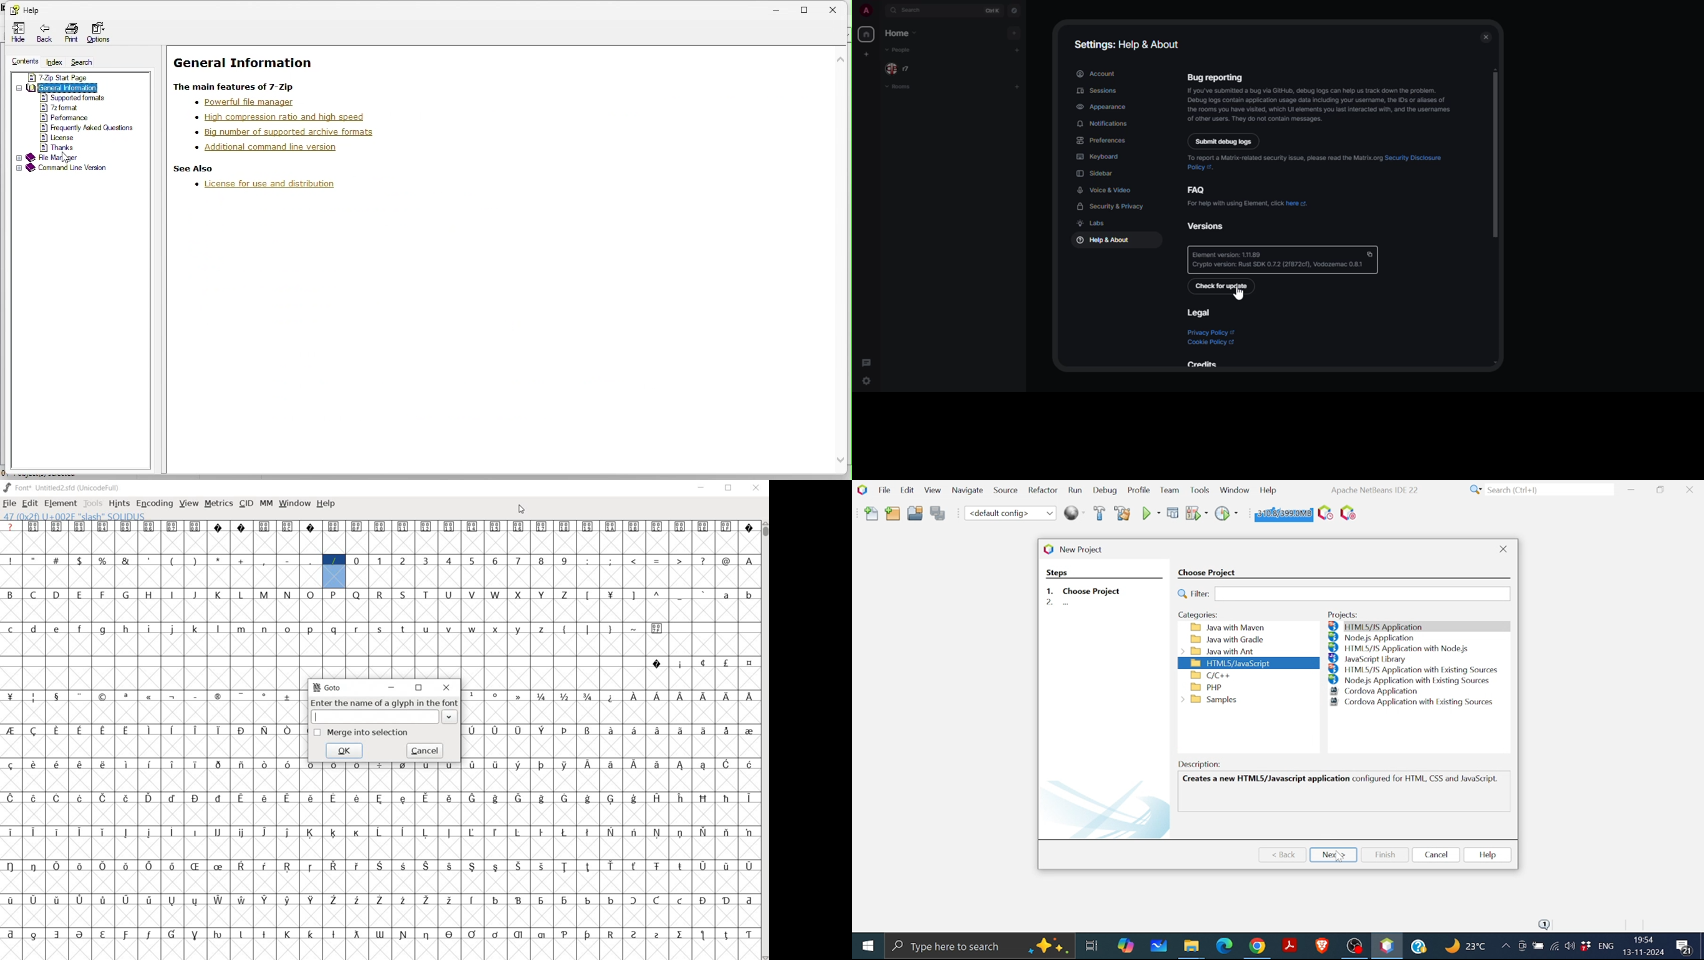  I want to click on glyph, so click(380, 935).